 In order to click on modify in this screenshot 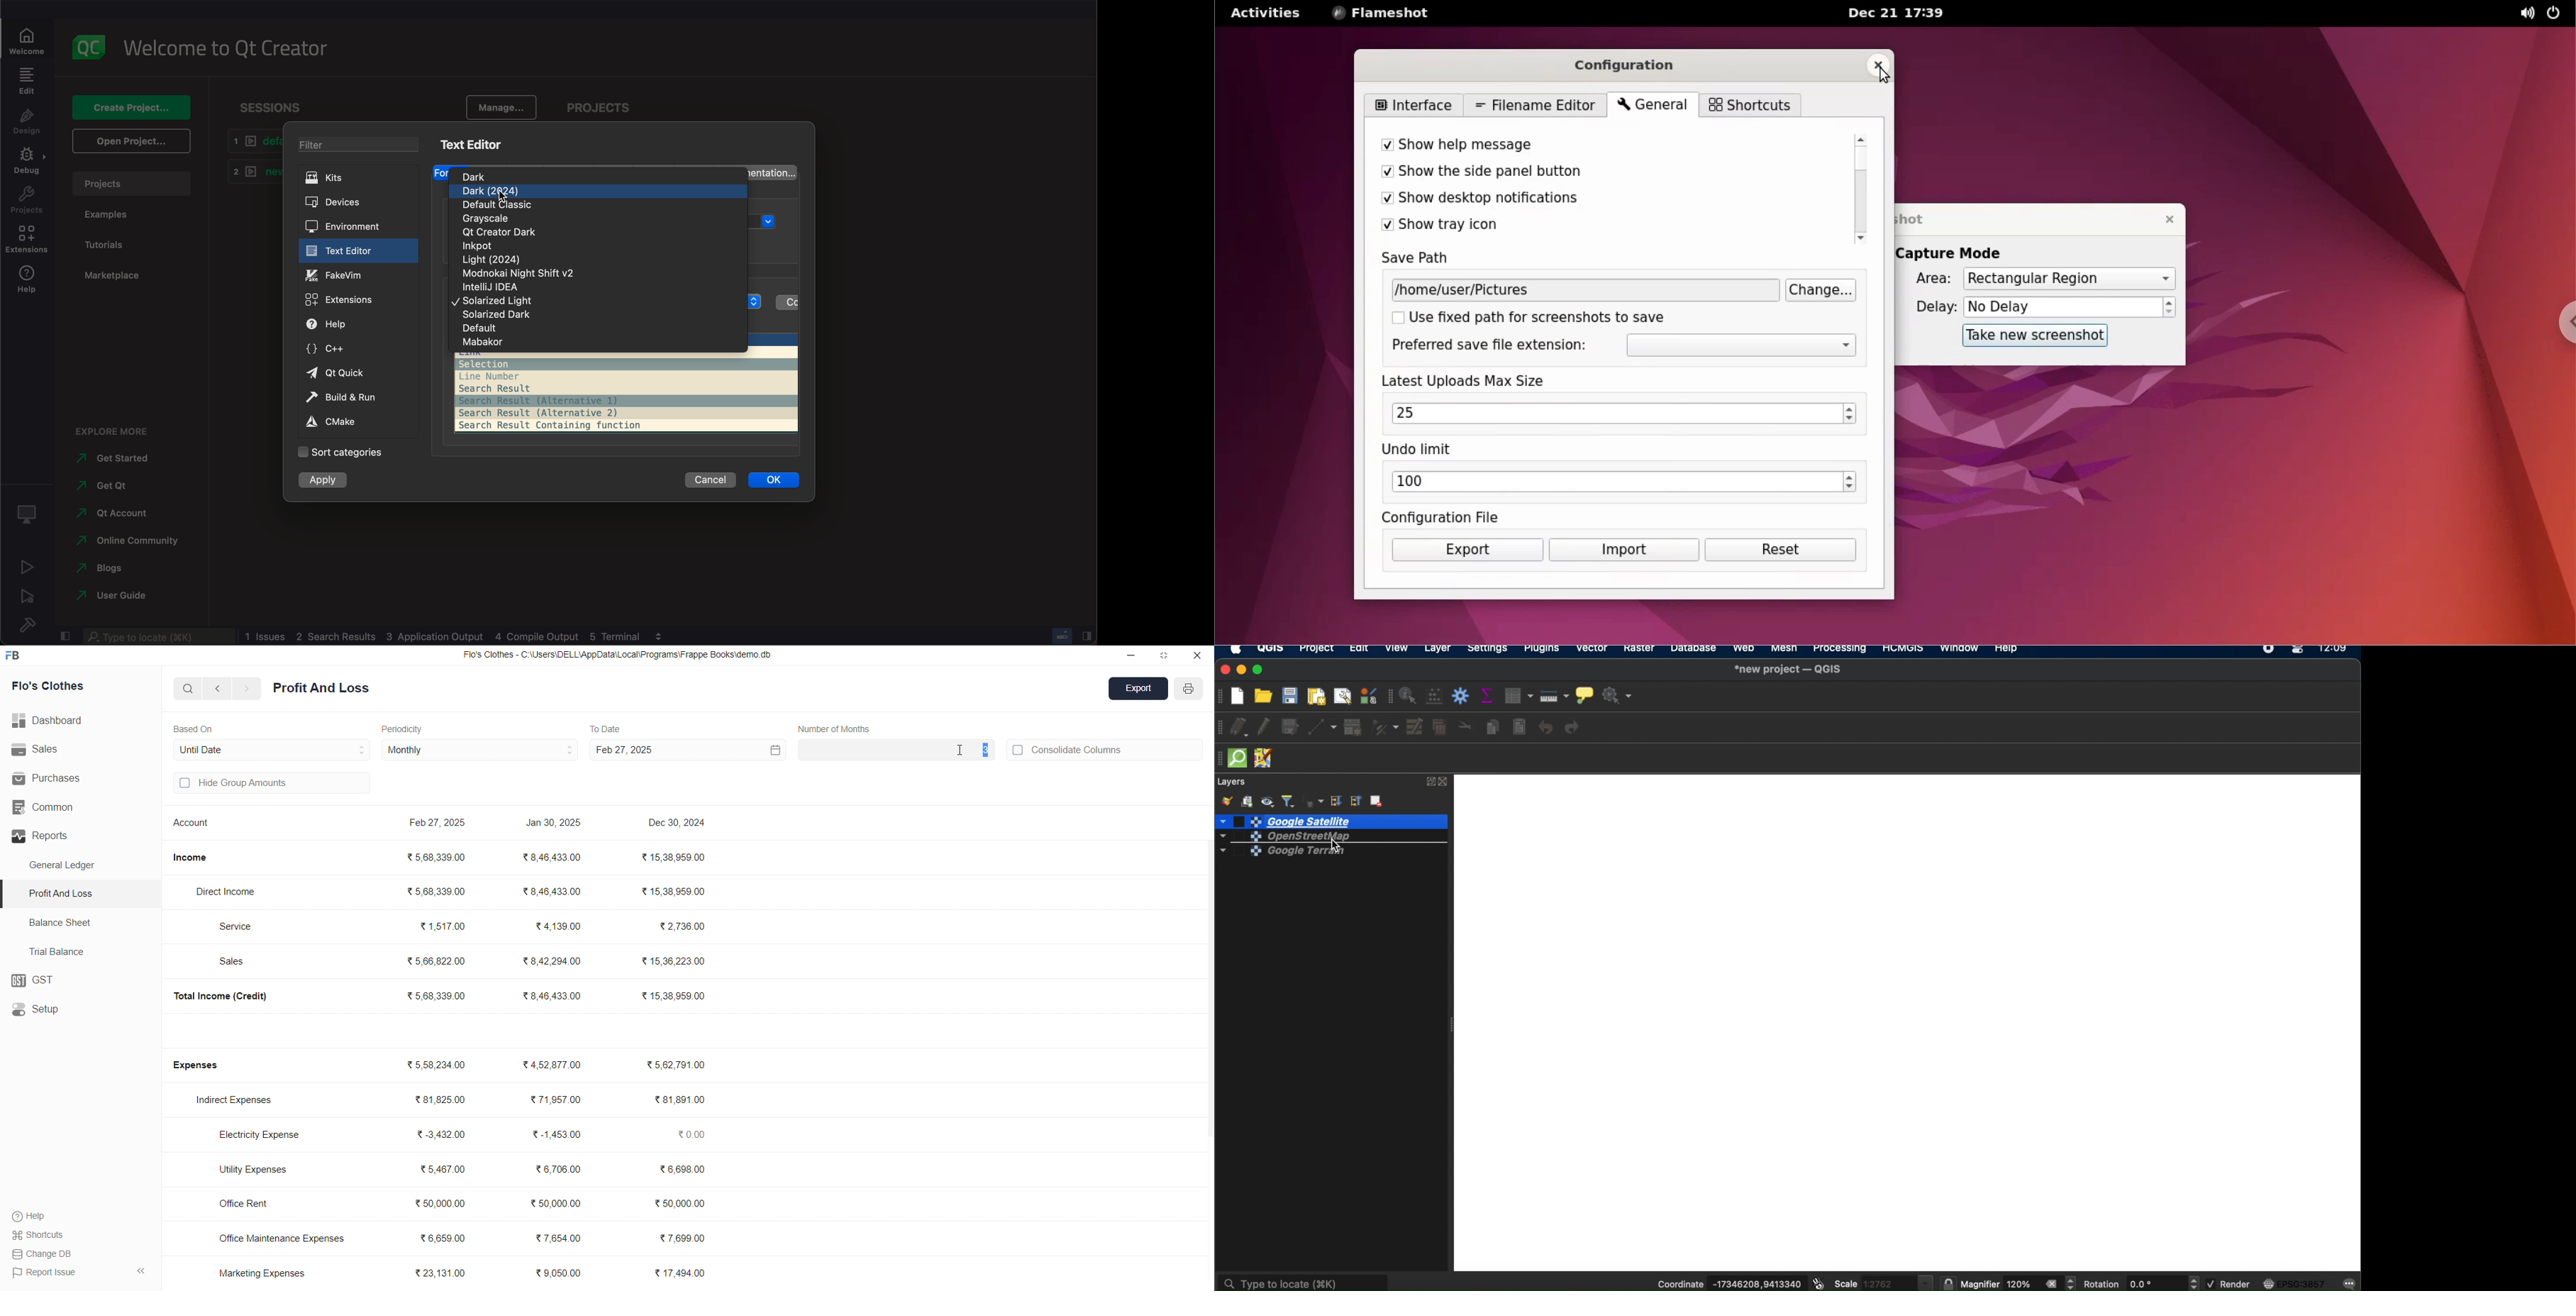, I will do `click(1416, 727)`.